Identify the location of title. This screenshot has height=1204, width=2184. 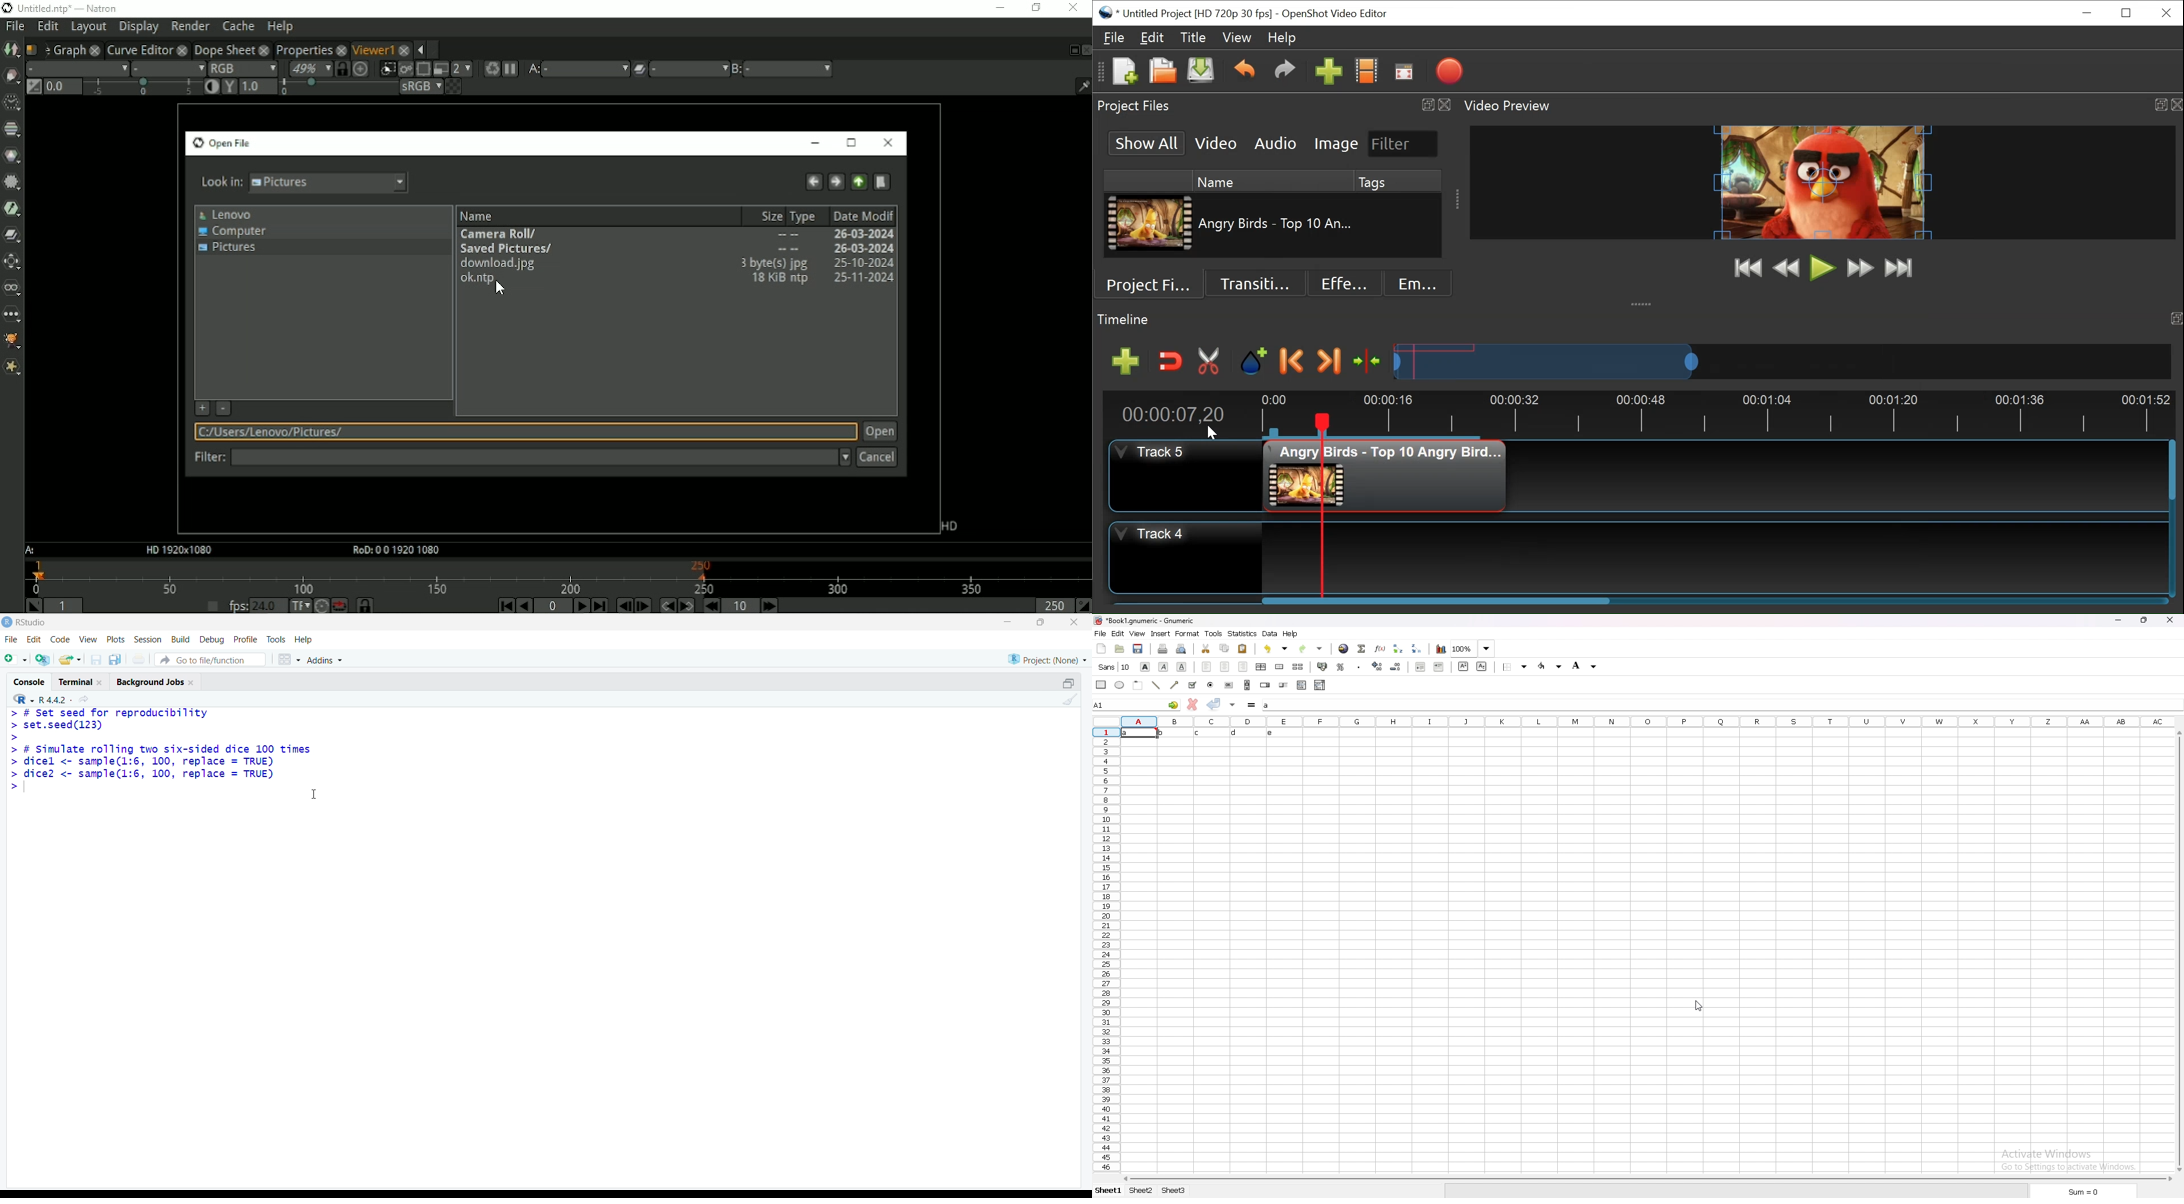
(89, 8).